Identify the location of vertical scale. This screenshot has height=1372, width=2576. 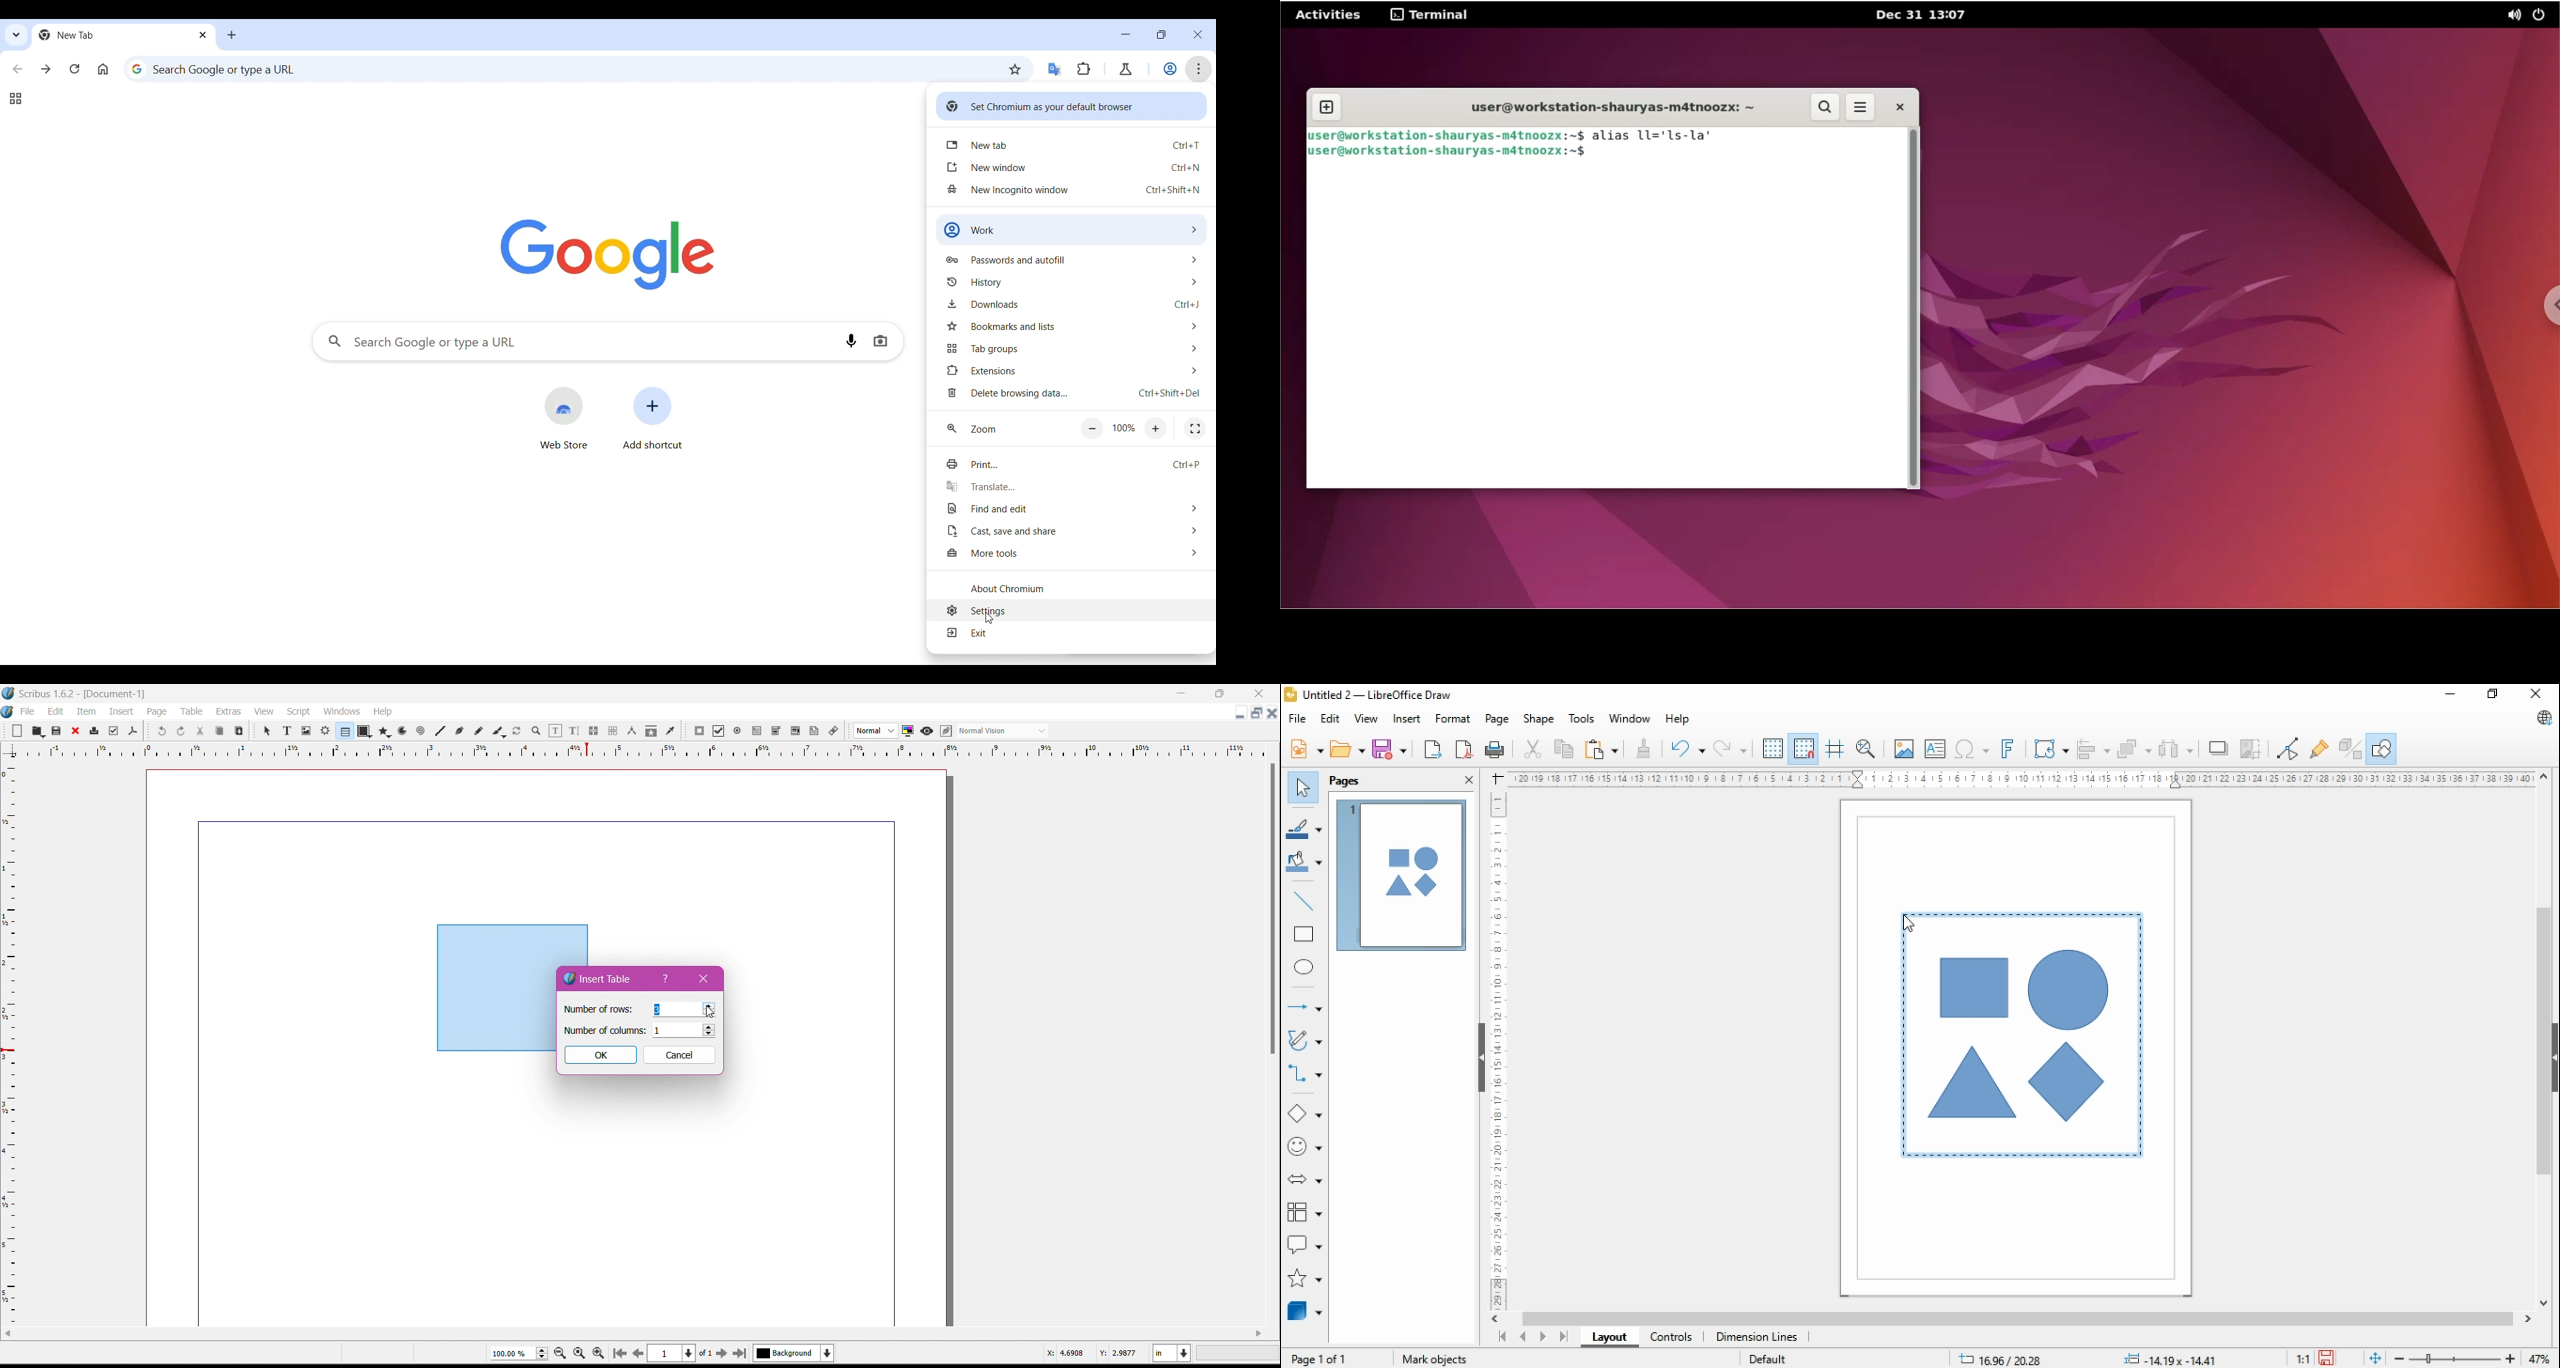
(1495, 1049).